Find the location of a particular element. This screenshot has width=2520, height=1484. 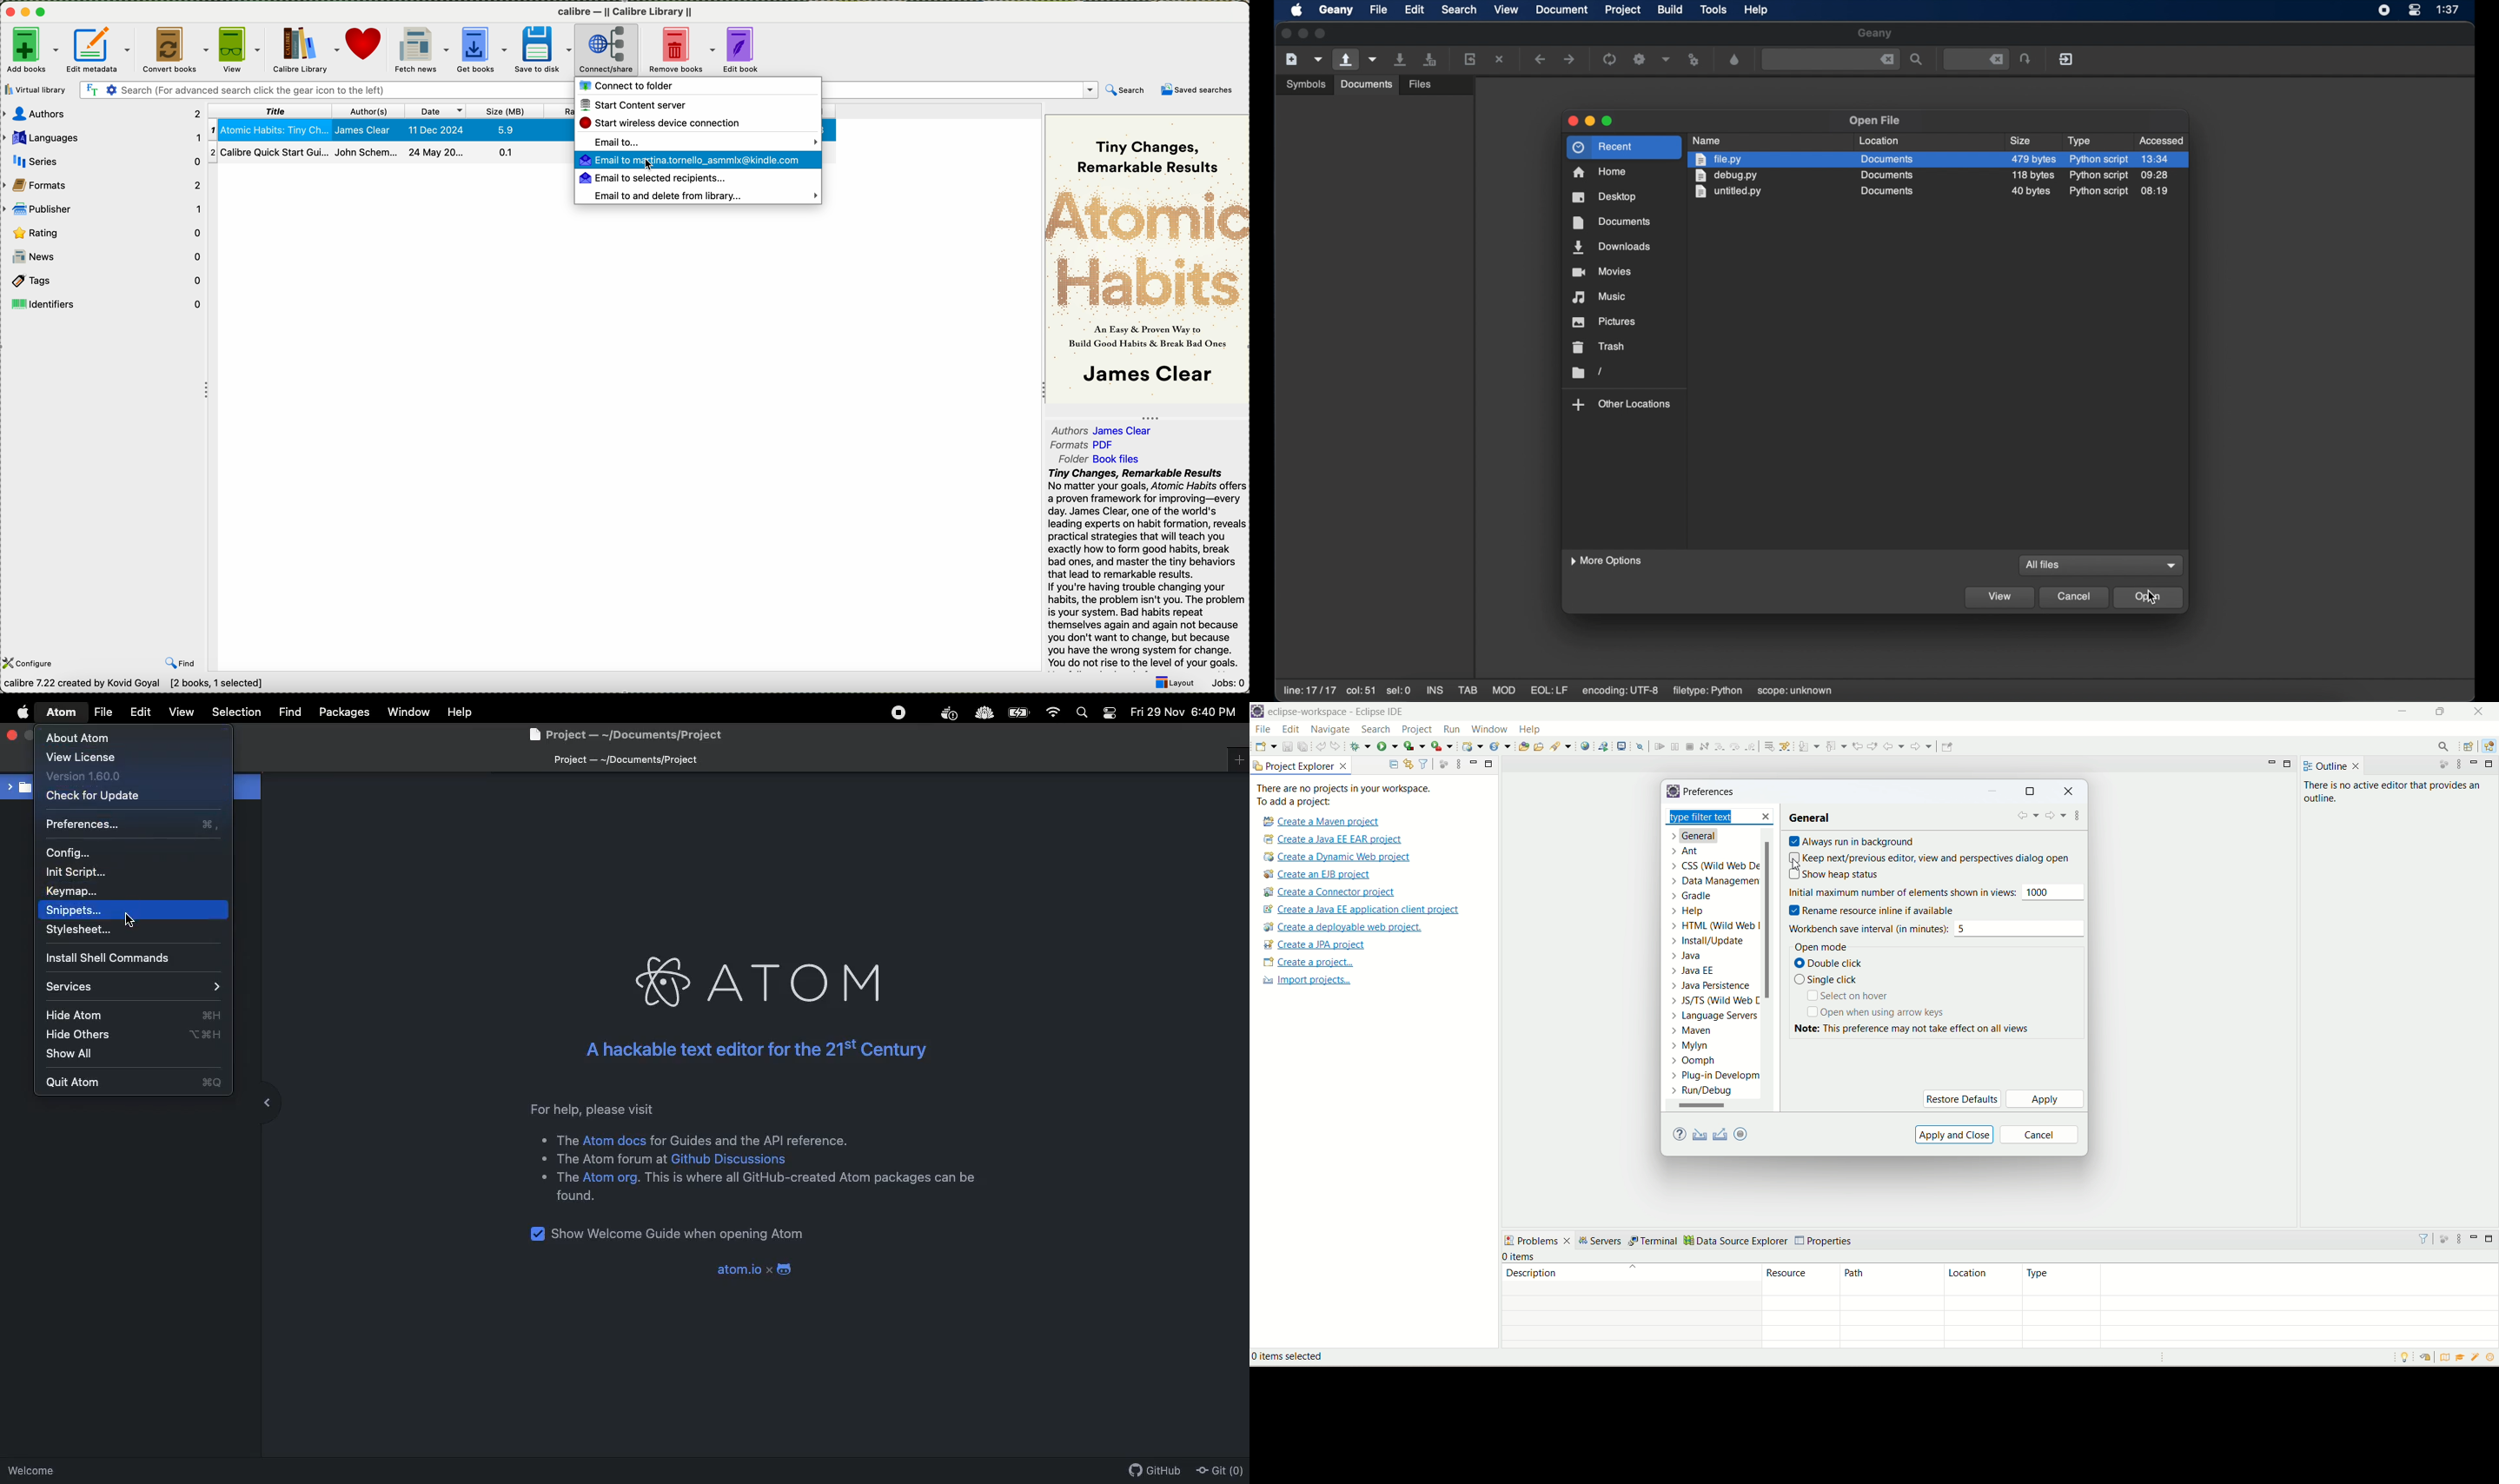

get books is located at coordinates (484, 51).